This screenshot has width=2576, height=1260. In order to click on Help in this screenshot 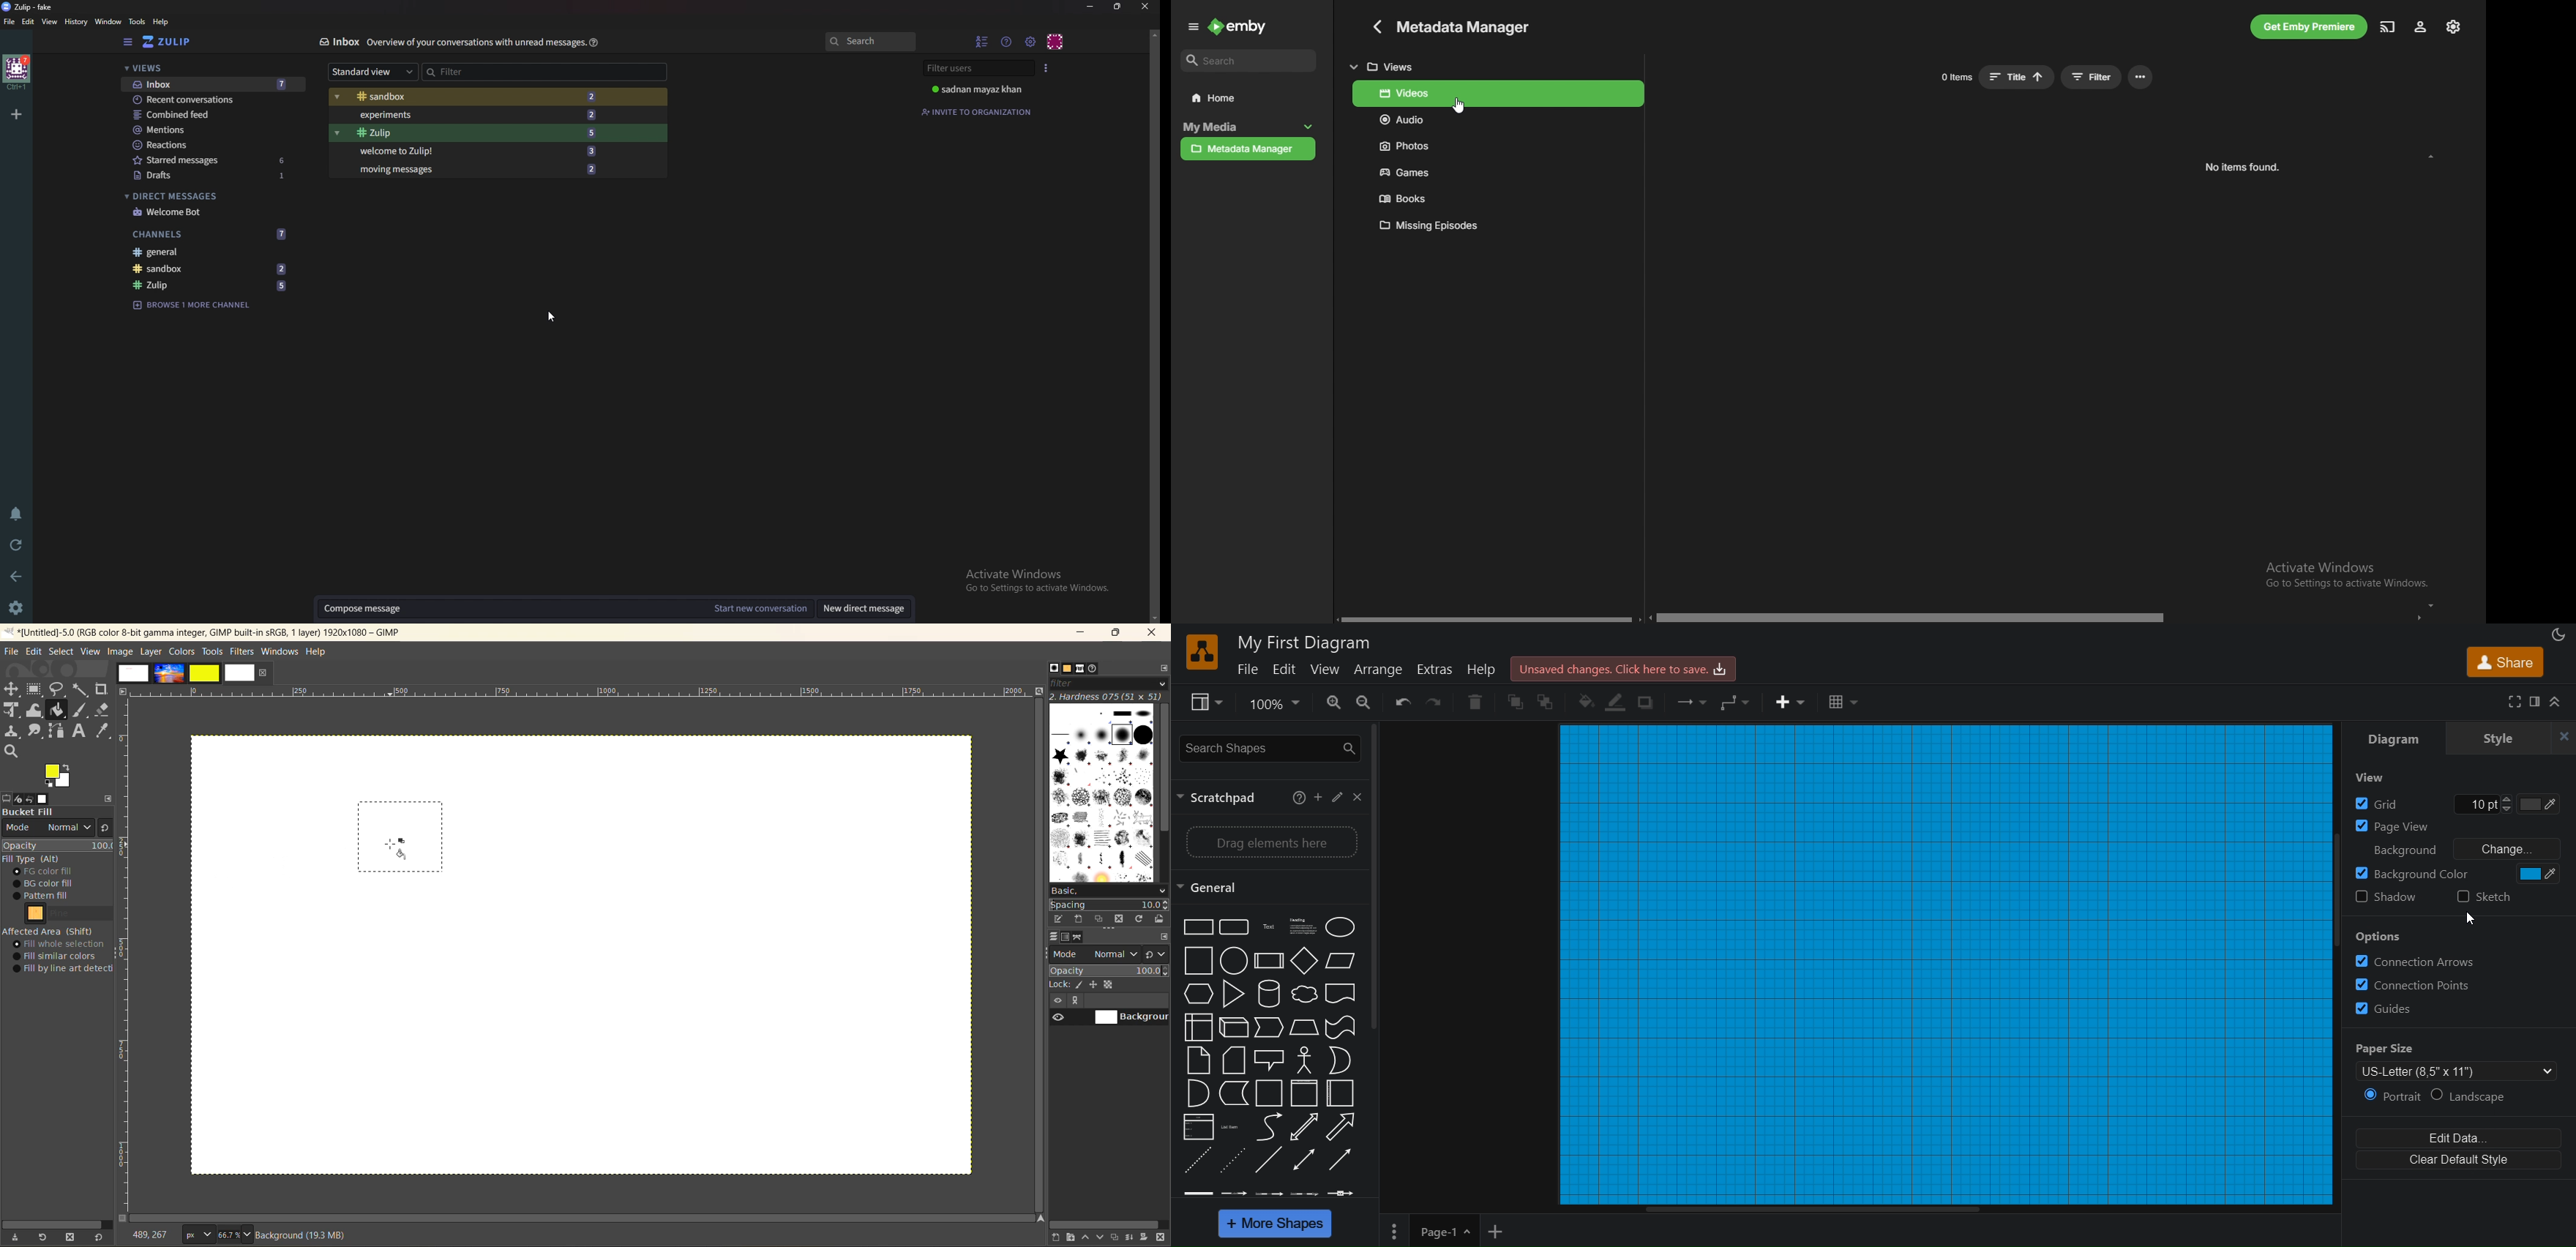, I will do `click(164, 22)`.